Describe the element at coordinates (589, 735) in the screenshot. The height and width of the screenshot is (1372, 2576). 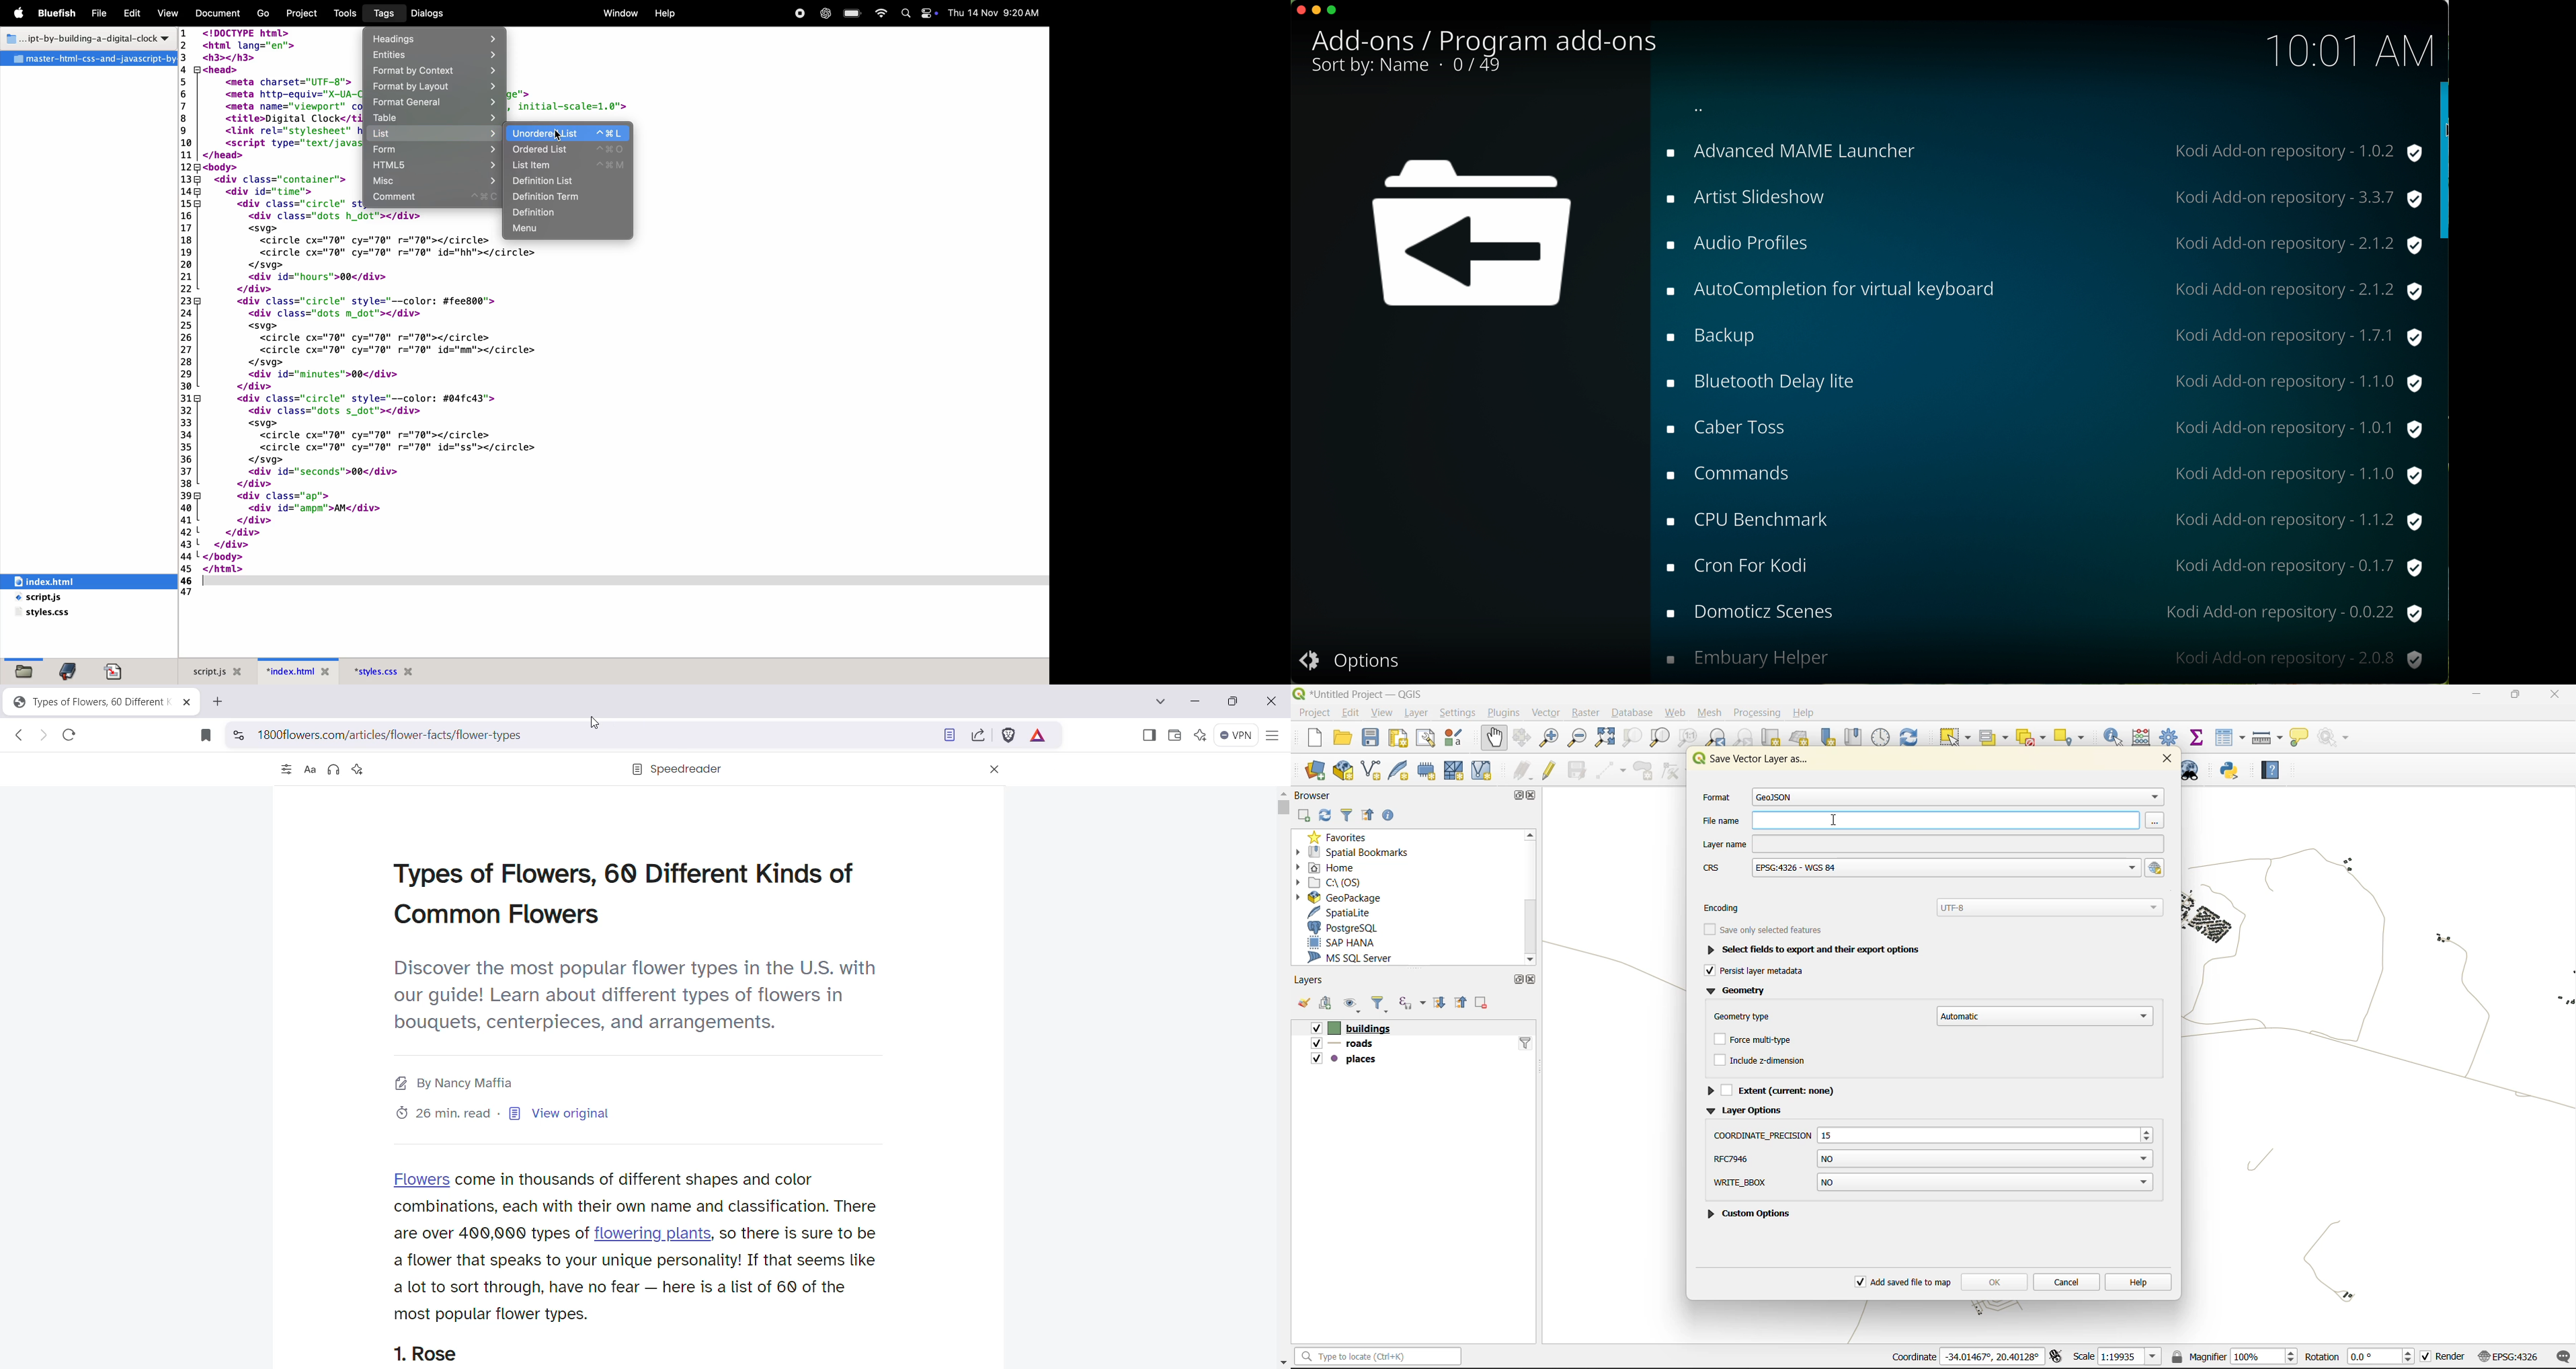
I see `Search Brave or type a URL` at that location.